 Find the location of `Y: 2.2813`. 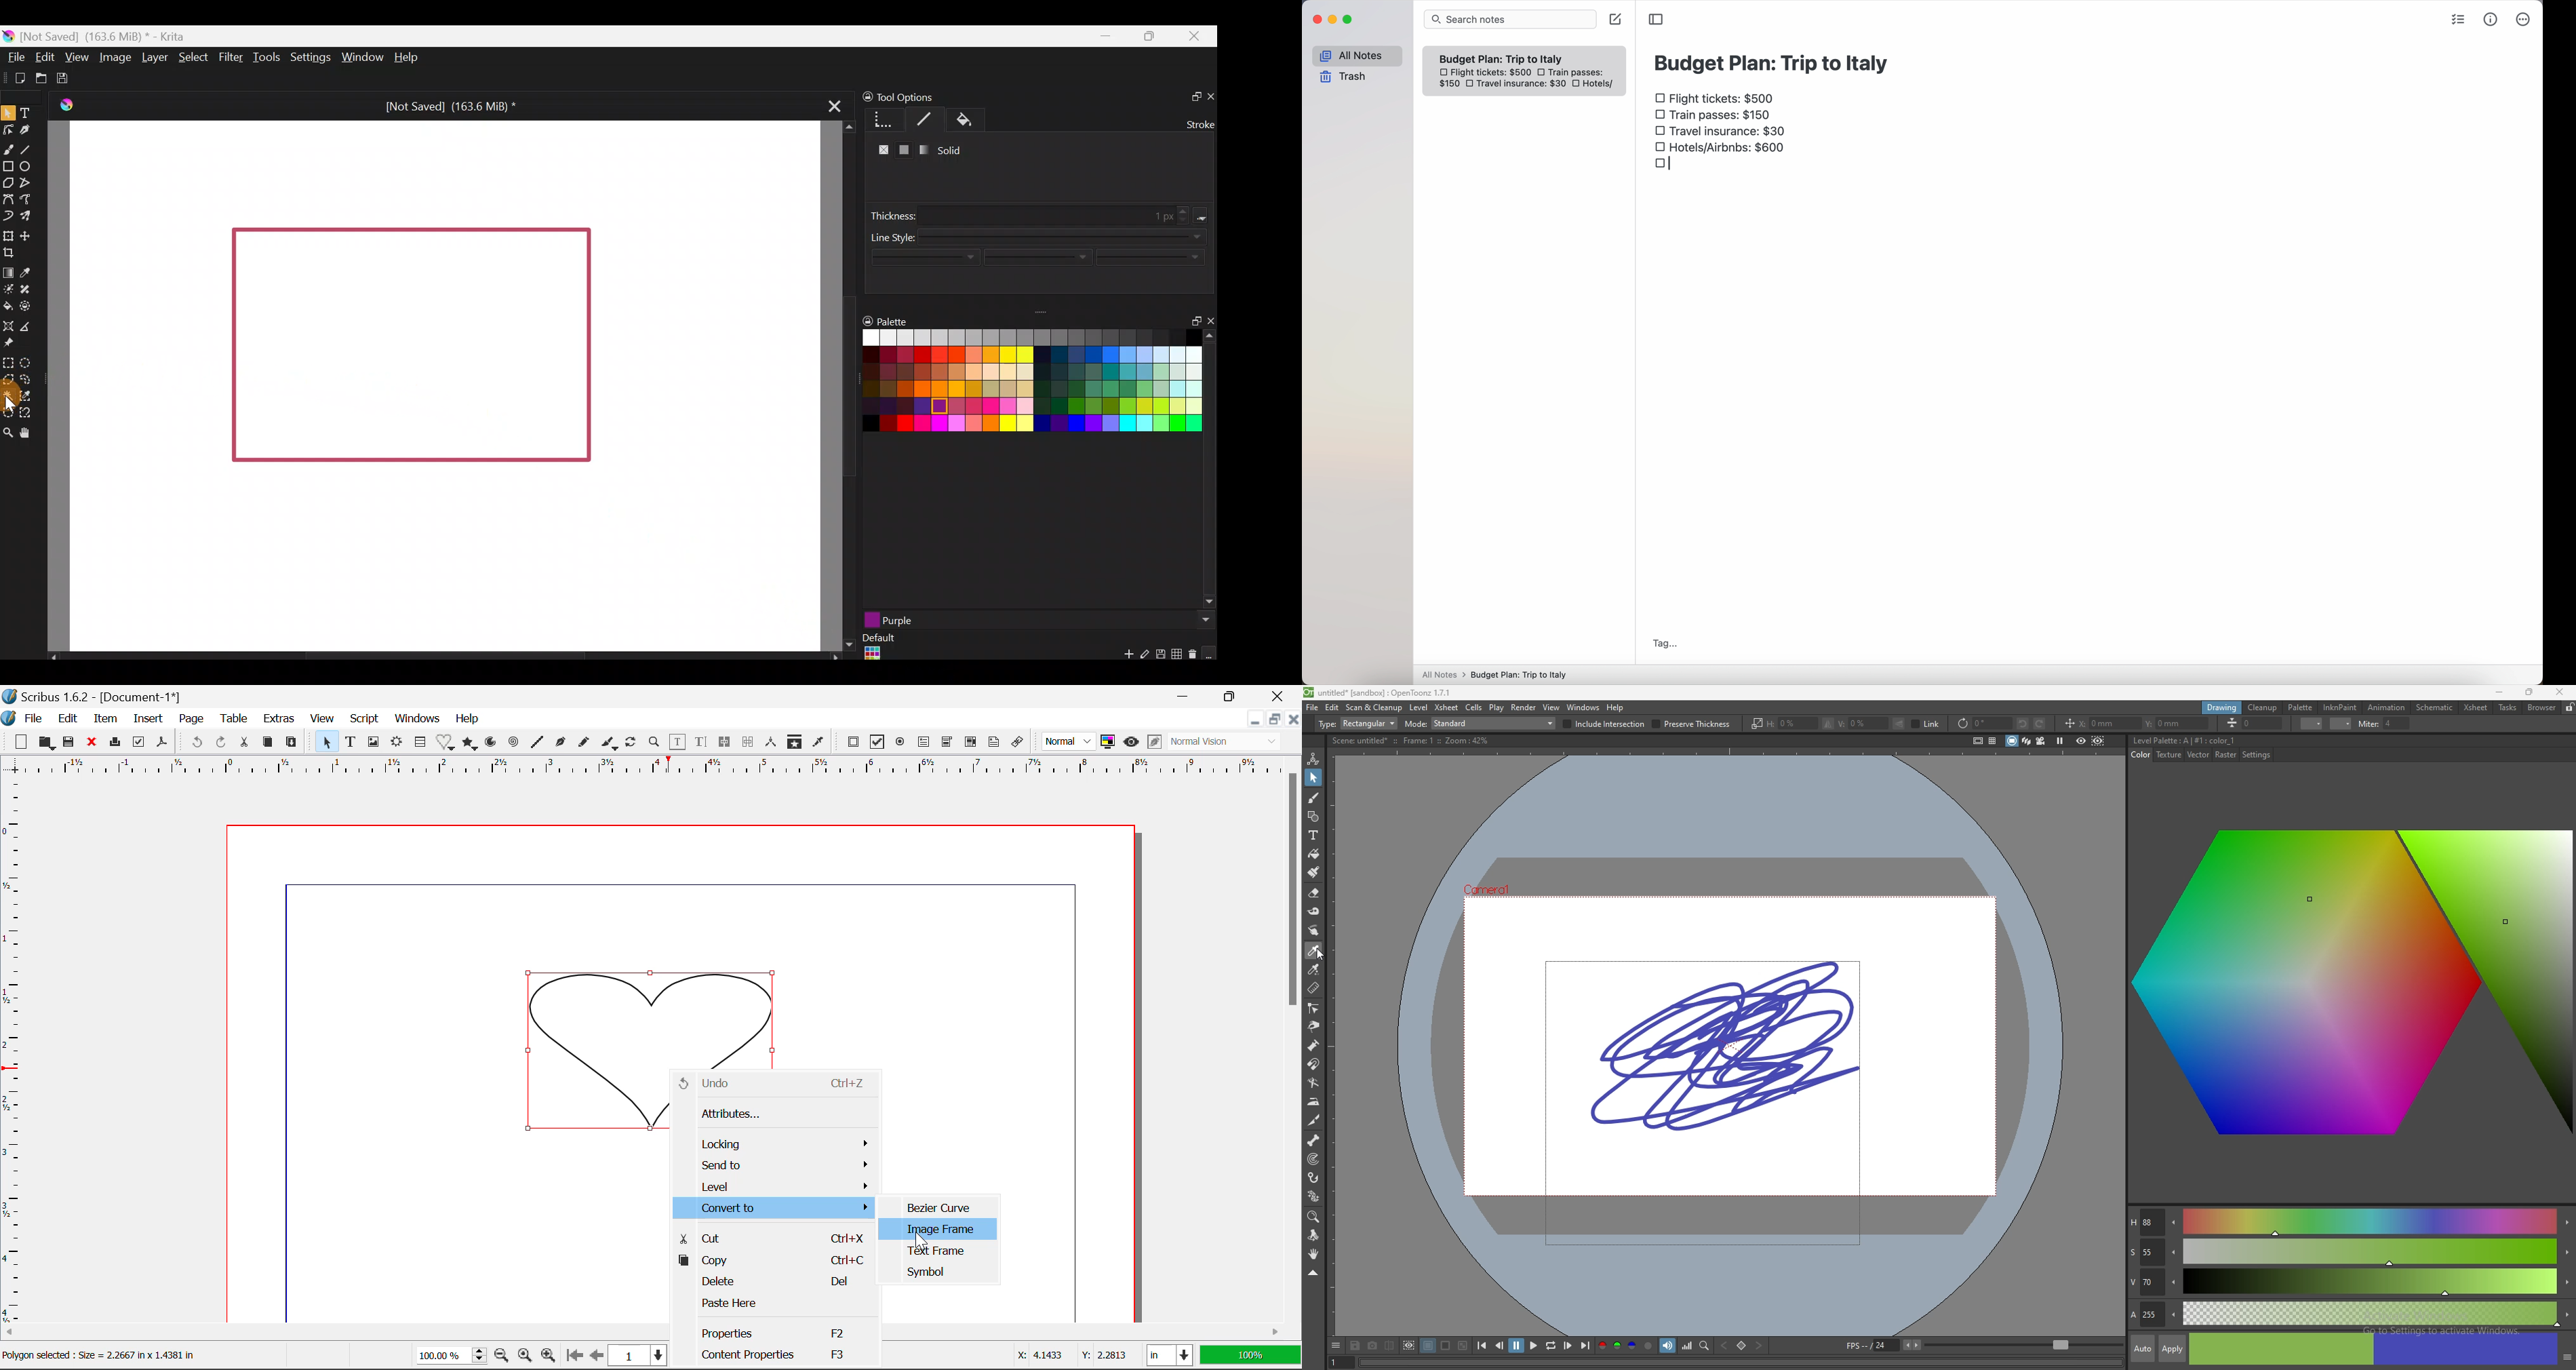

Y: 2.2813 is located at coordinates (1104, 1354).